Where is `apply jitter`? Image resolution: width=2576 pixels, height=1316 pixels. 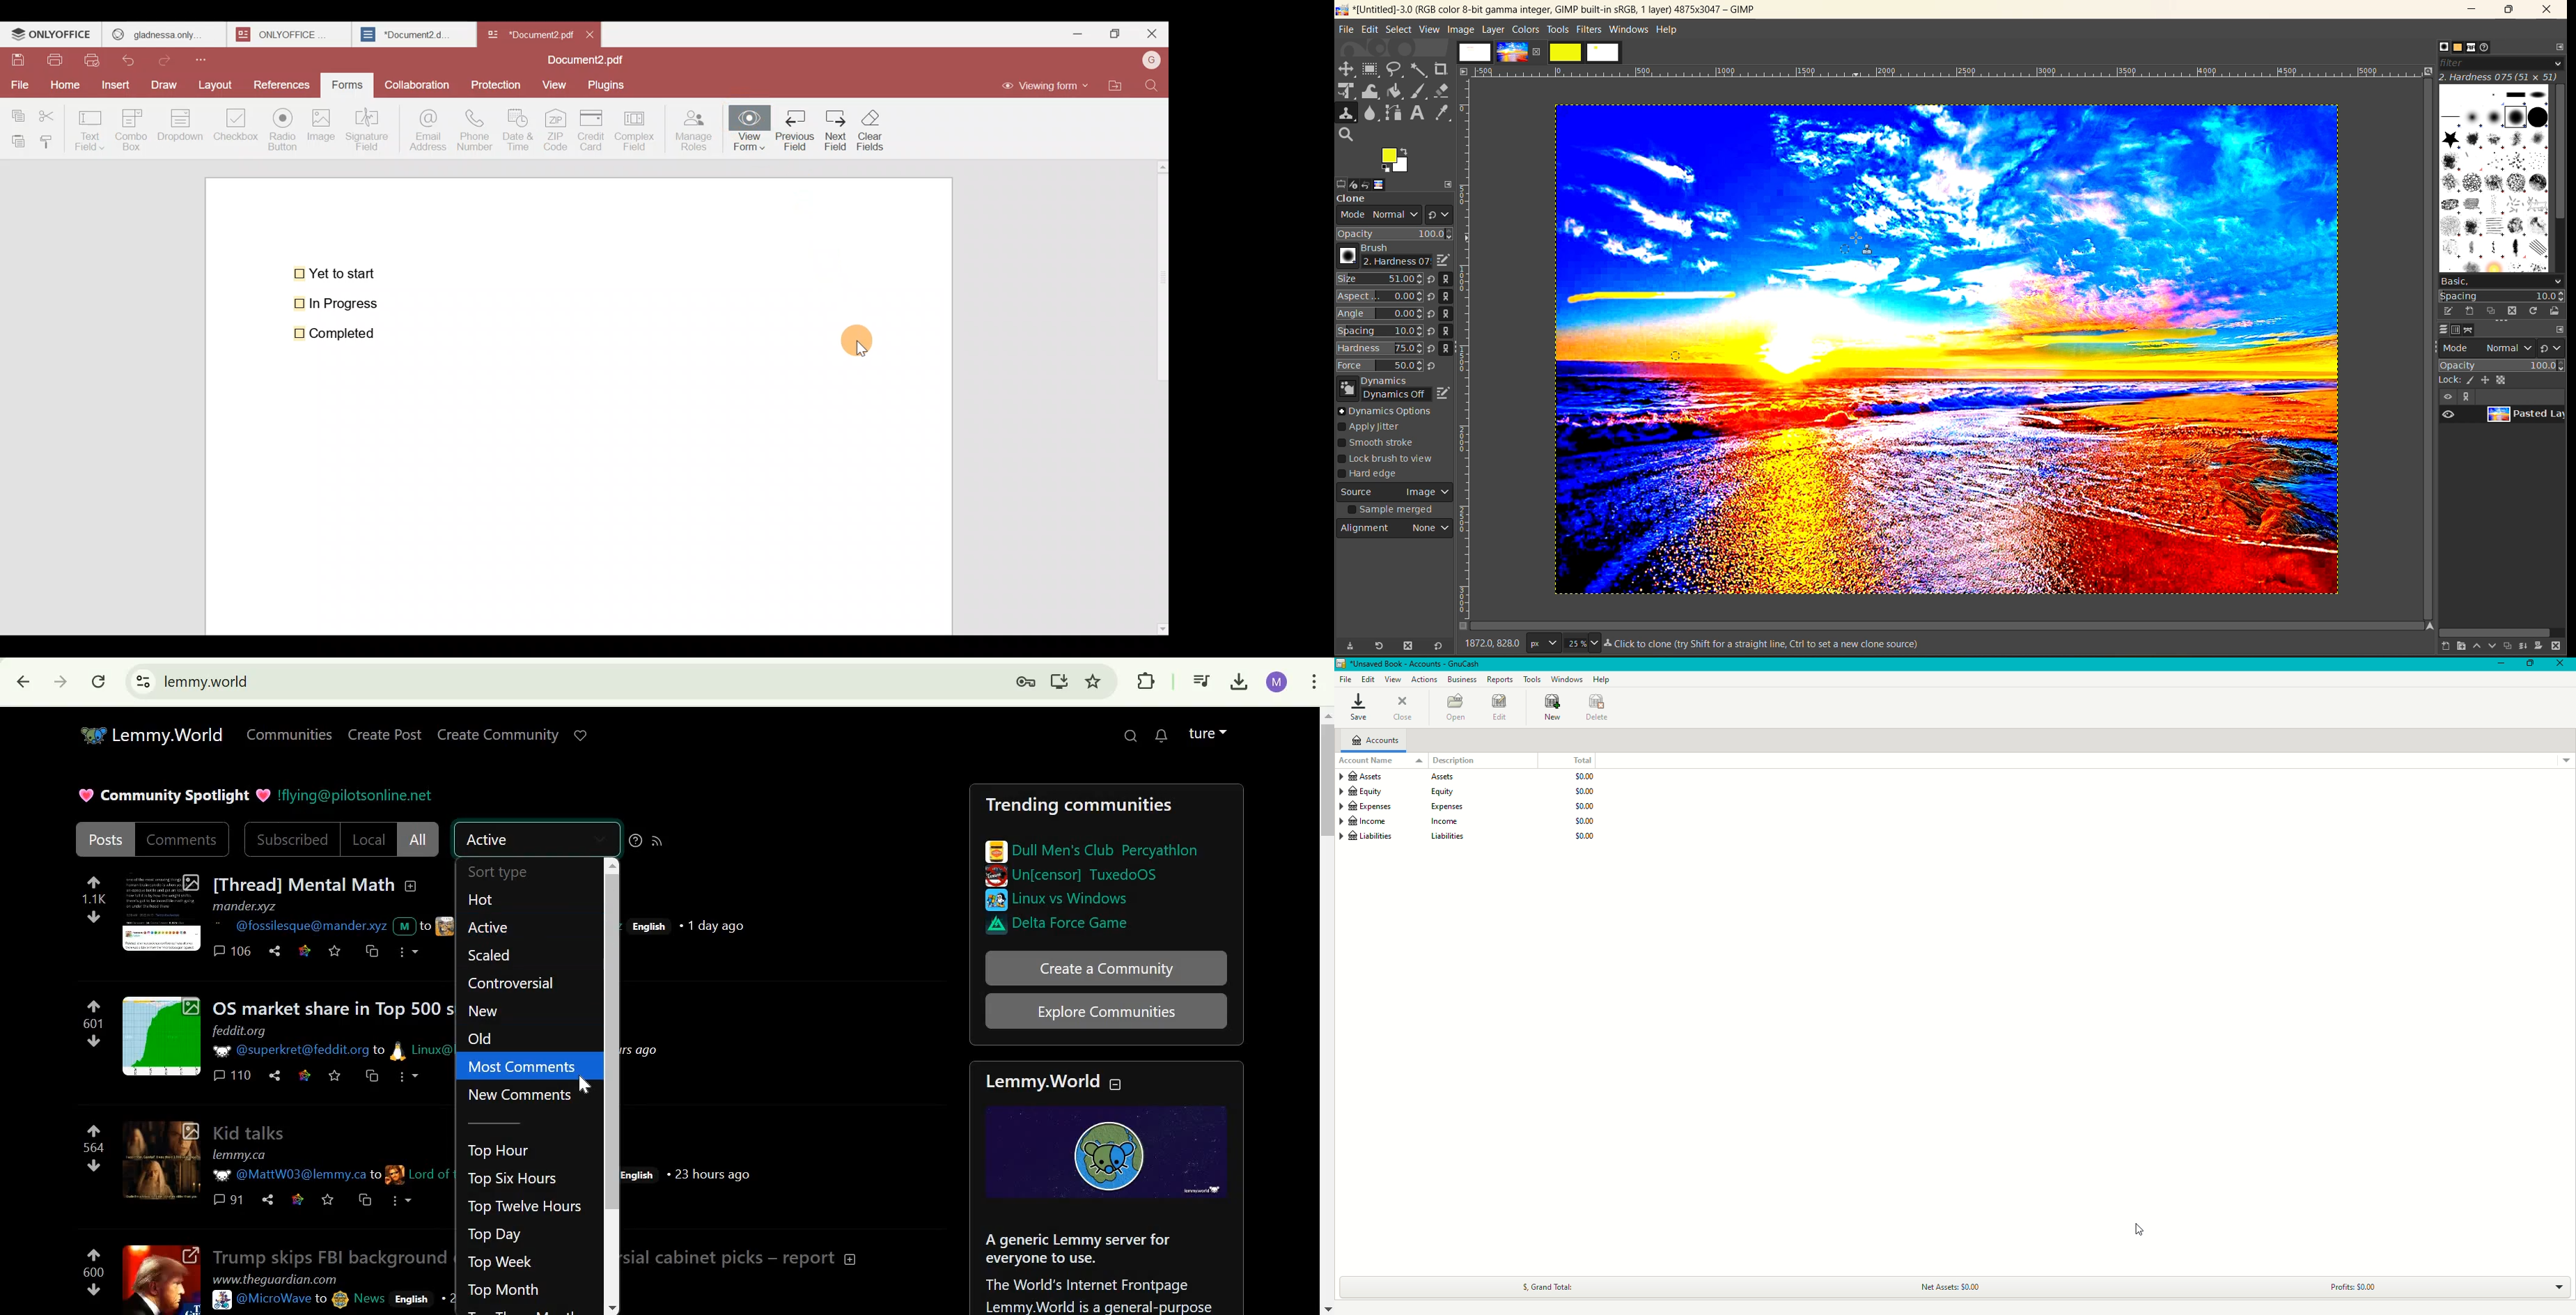
apply jitter is located at coordinates (1378, 428).